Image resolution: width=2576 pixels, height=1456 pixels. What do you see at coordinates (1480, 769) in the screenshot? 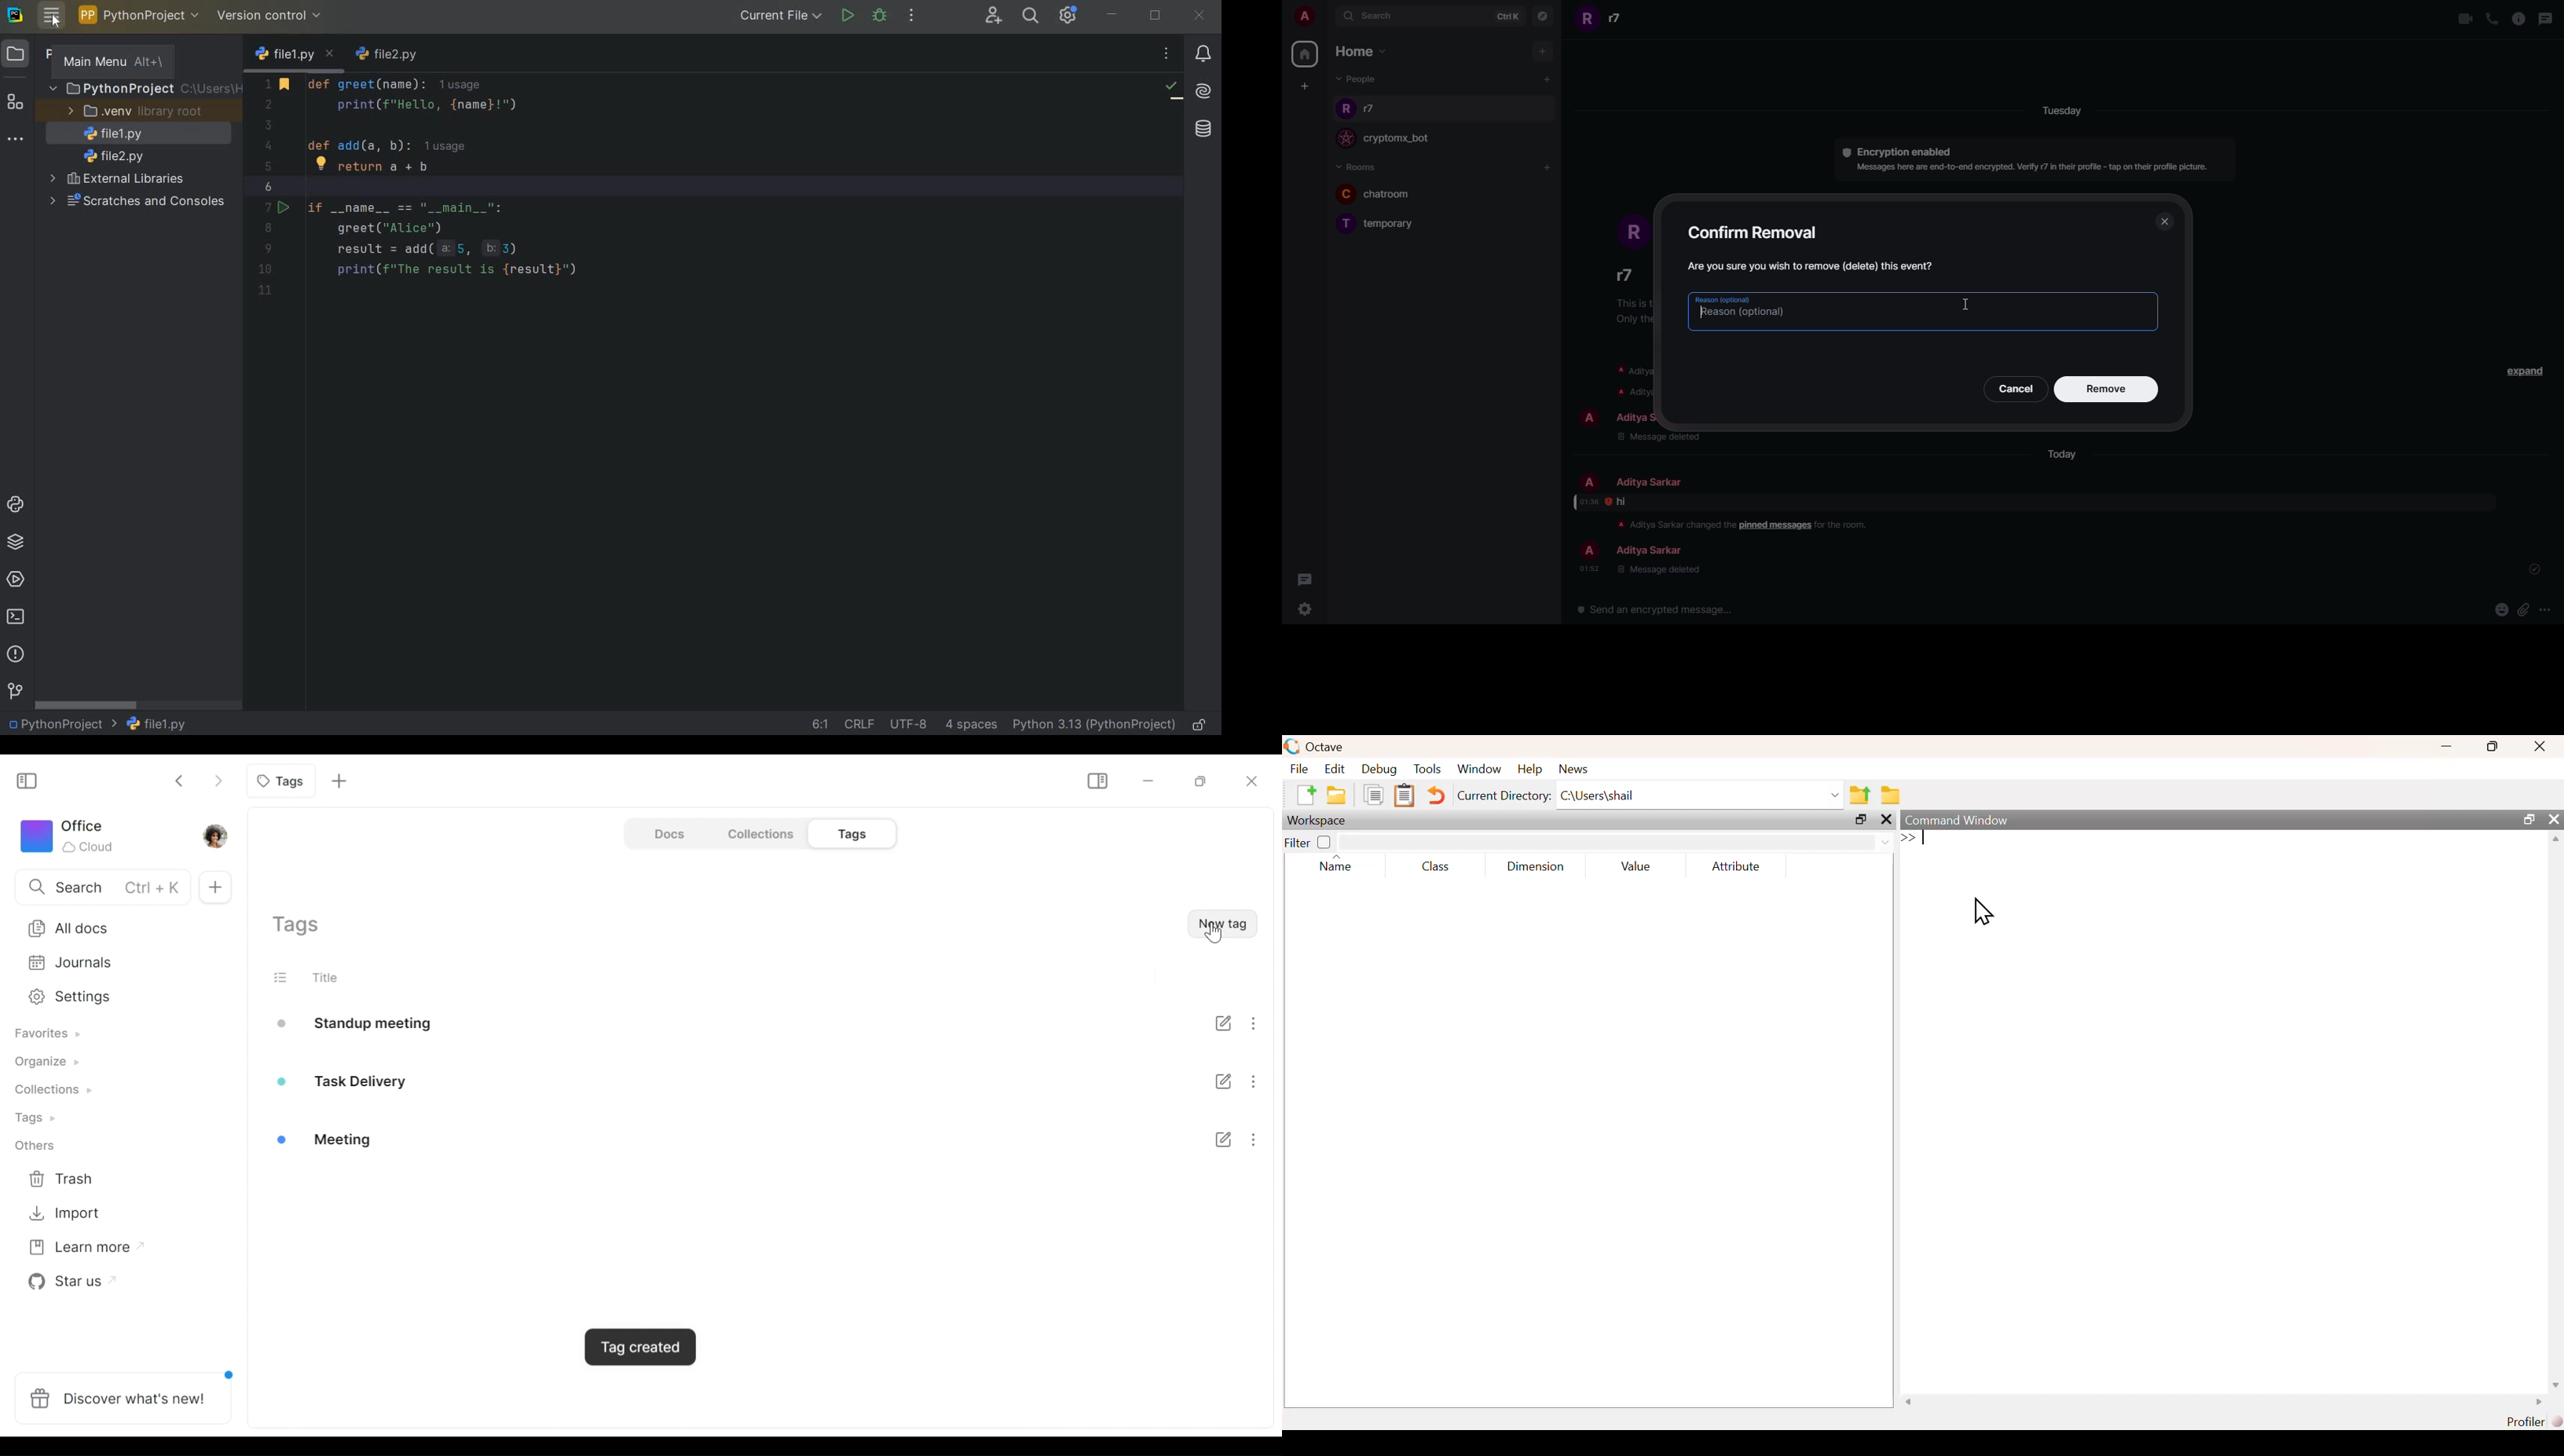
I see `Window` at bounding box center [1480, 769].